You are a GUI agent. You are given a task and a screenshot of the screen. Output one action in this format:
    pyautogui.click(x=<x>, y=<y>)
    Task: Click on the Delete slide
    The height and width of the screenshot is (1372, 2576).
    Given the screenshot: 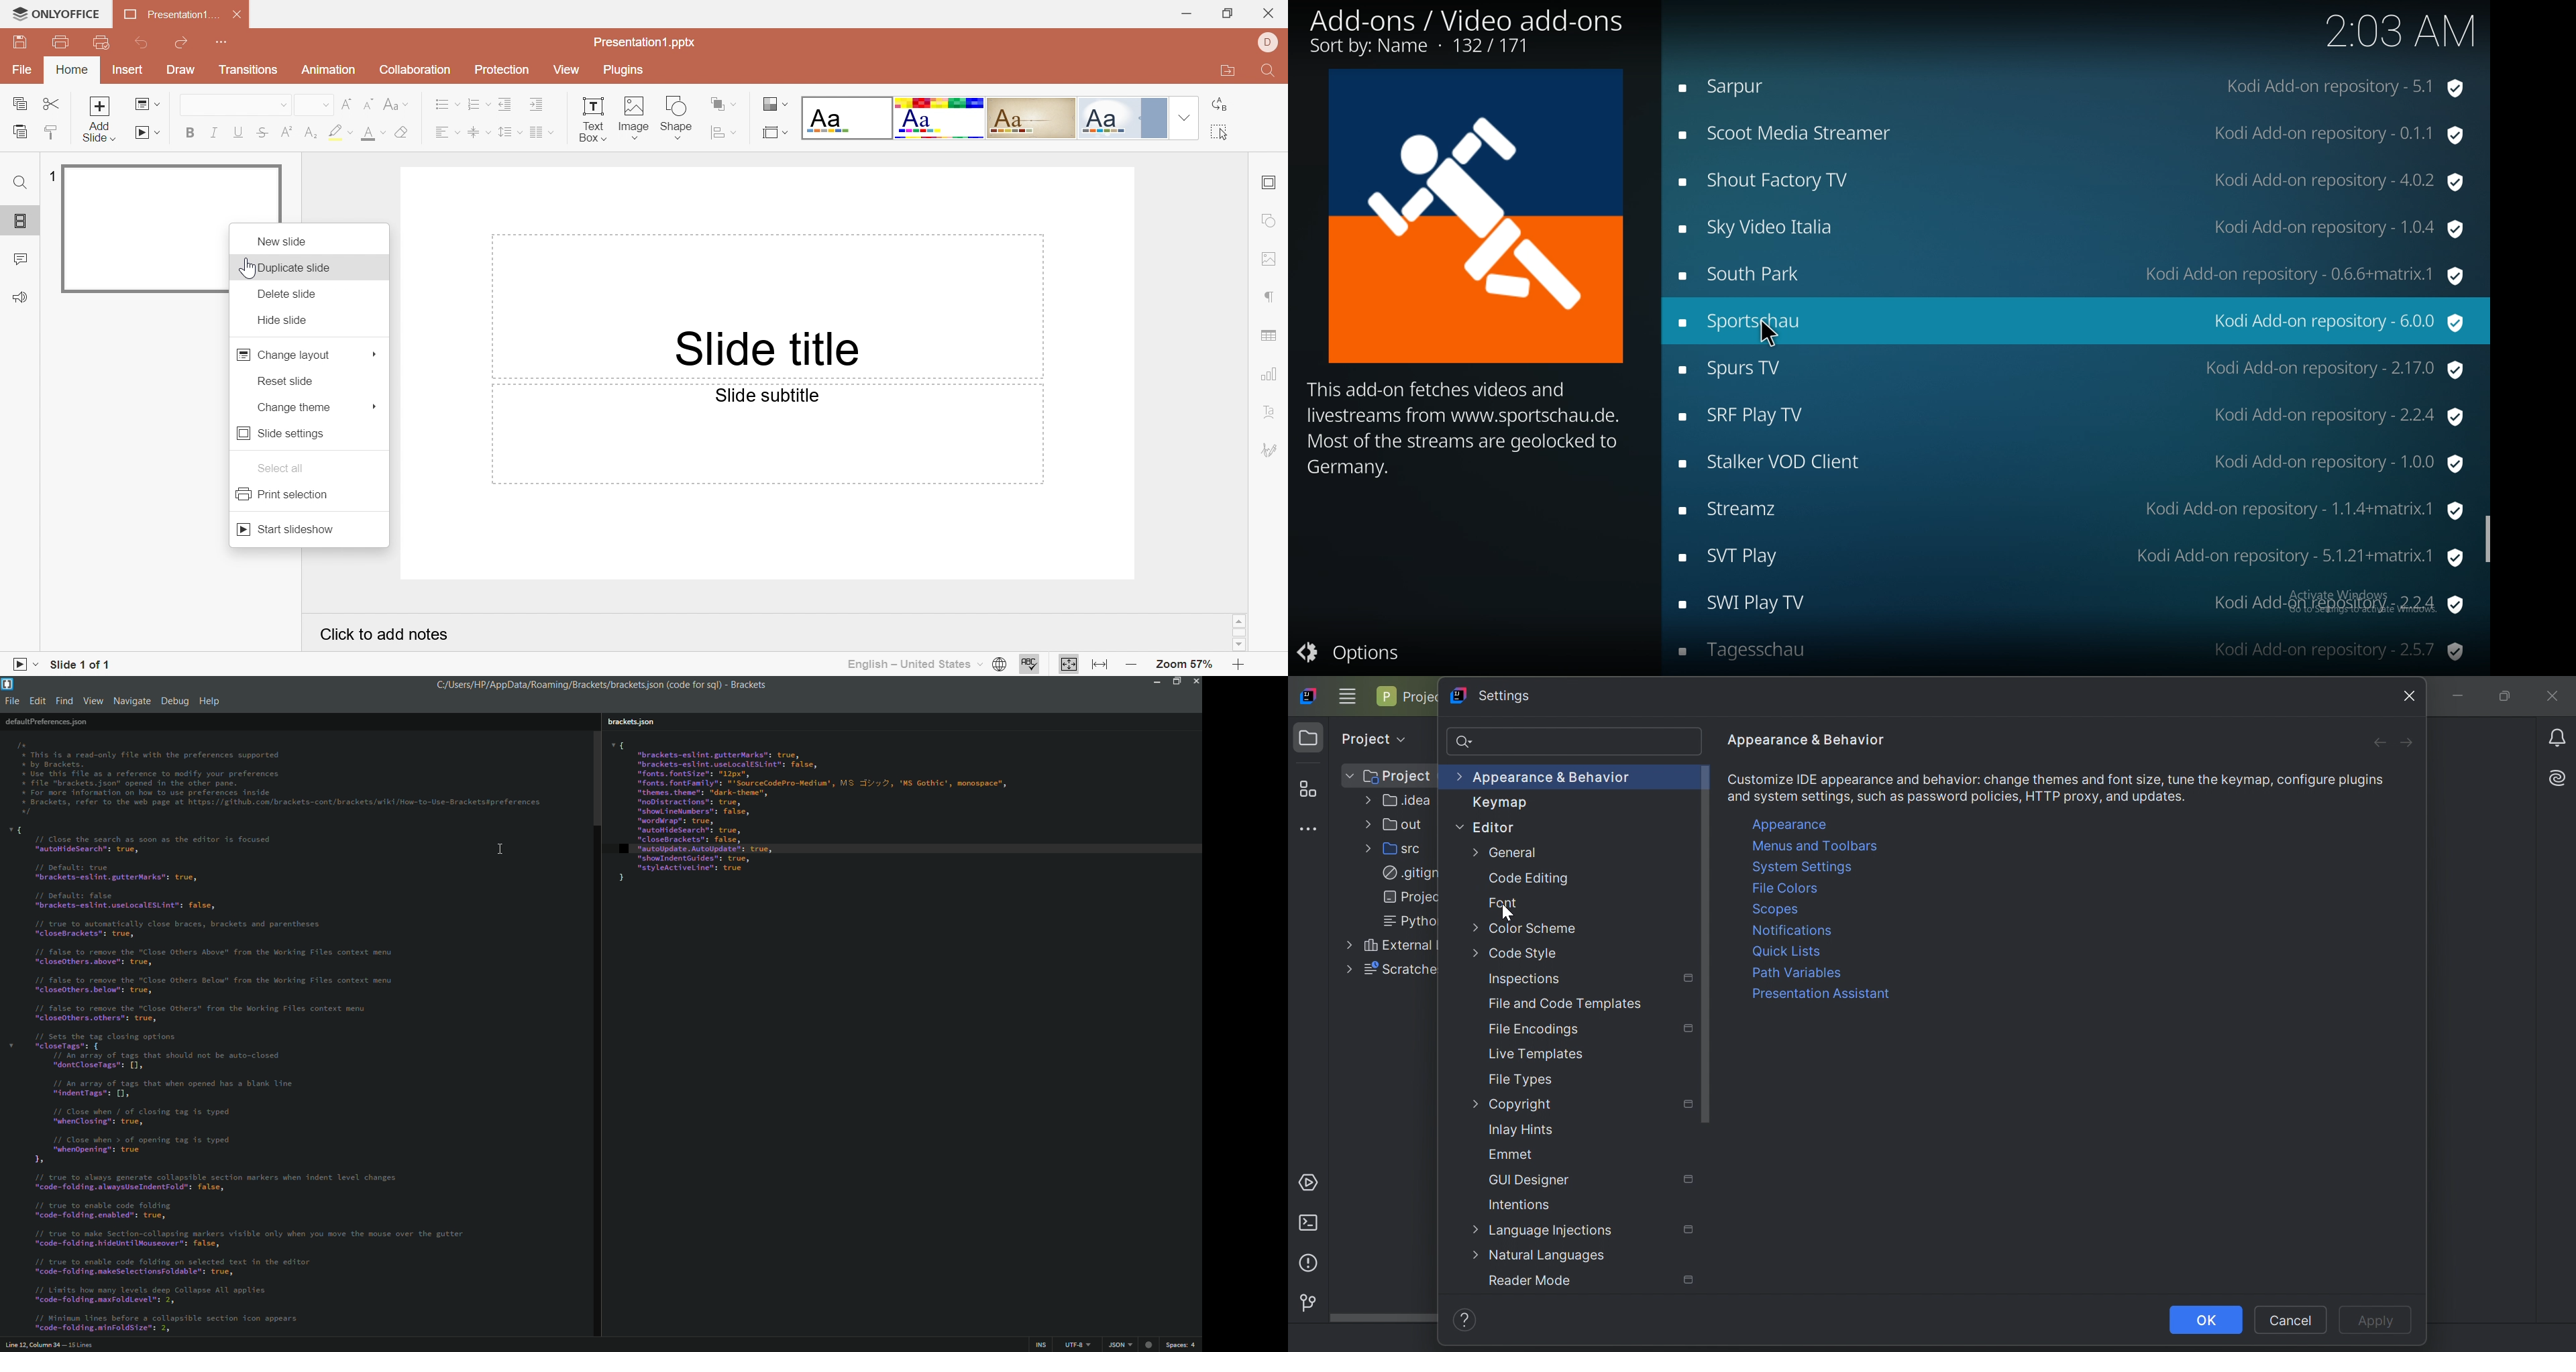 What is the action you would take?
    pyautogui.click(x=289, y=293)
    